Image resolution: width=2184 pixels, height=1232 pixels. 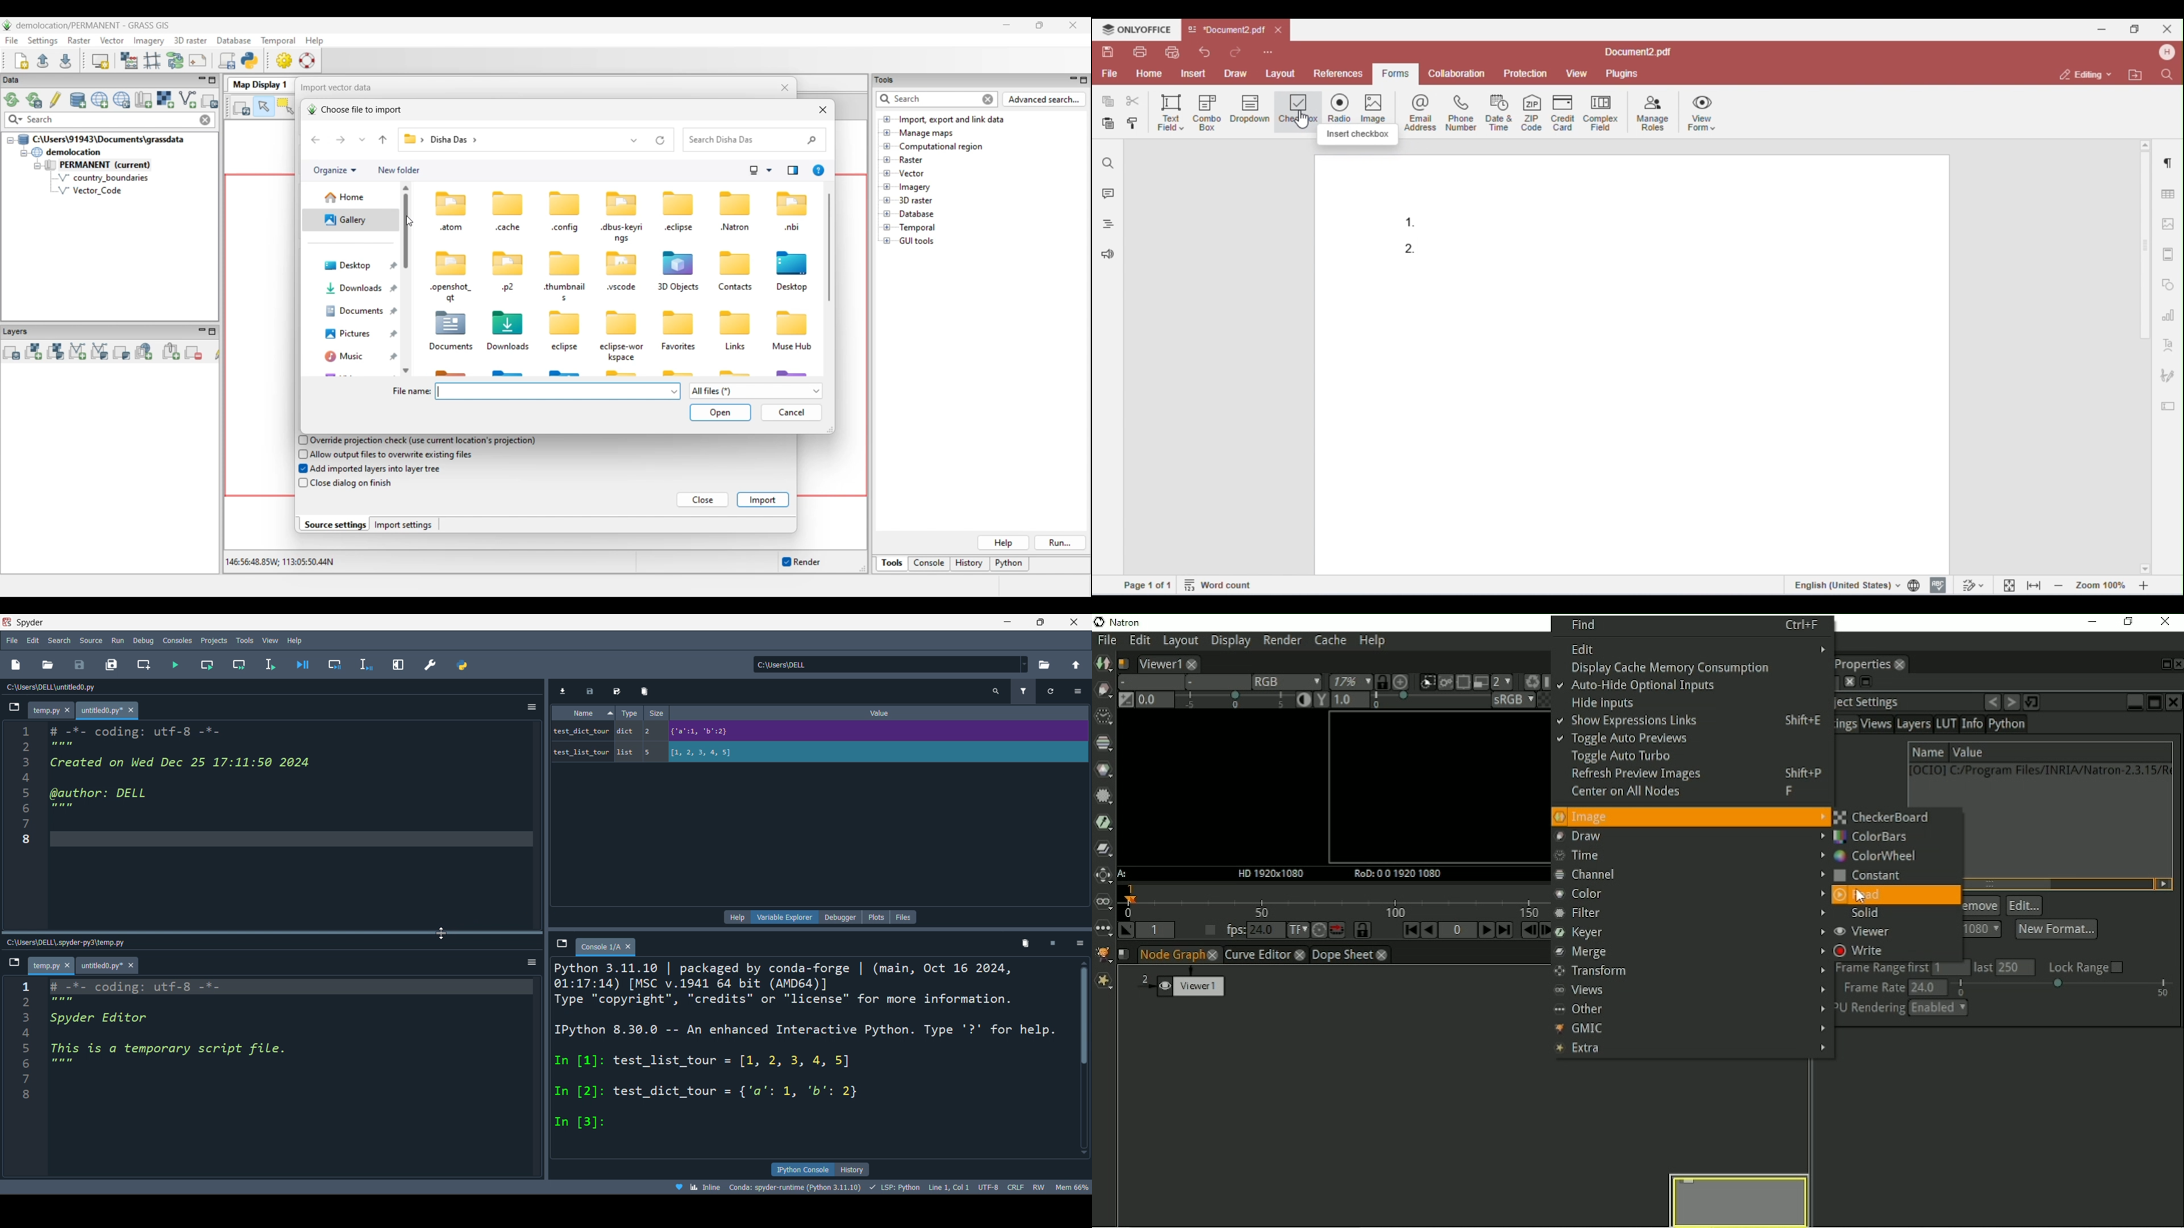 I want to click on 8, so click(x=26, y=1095).